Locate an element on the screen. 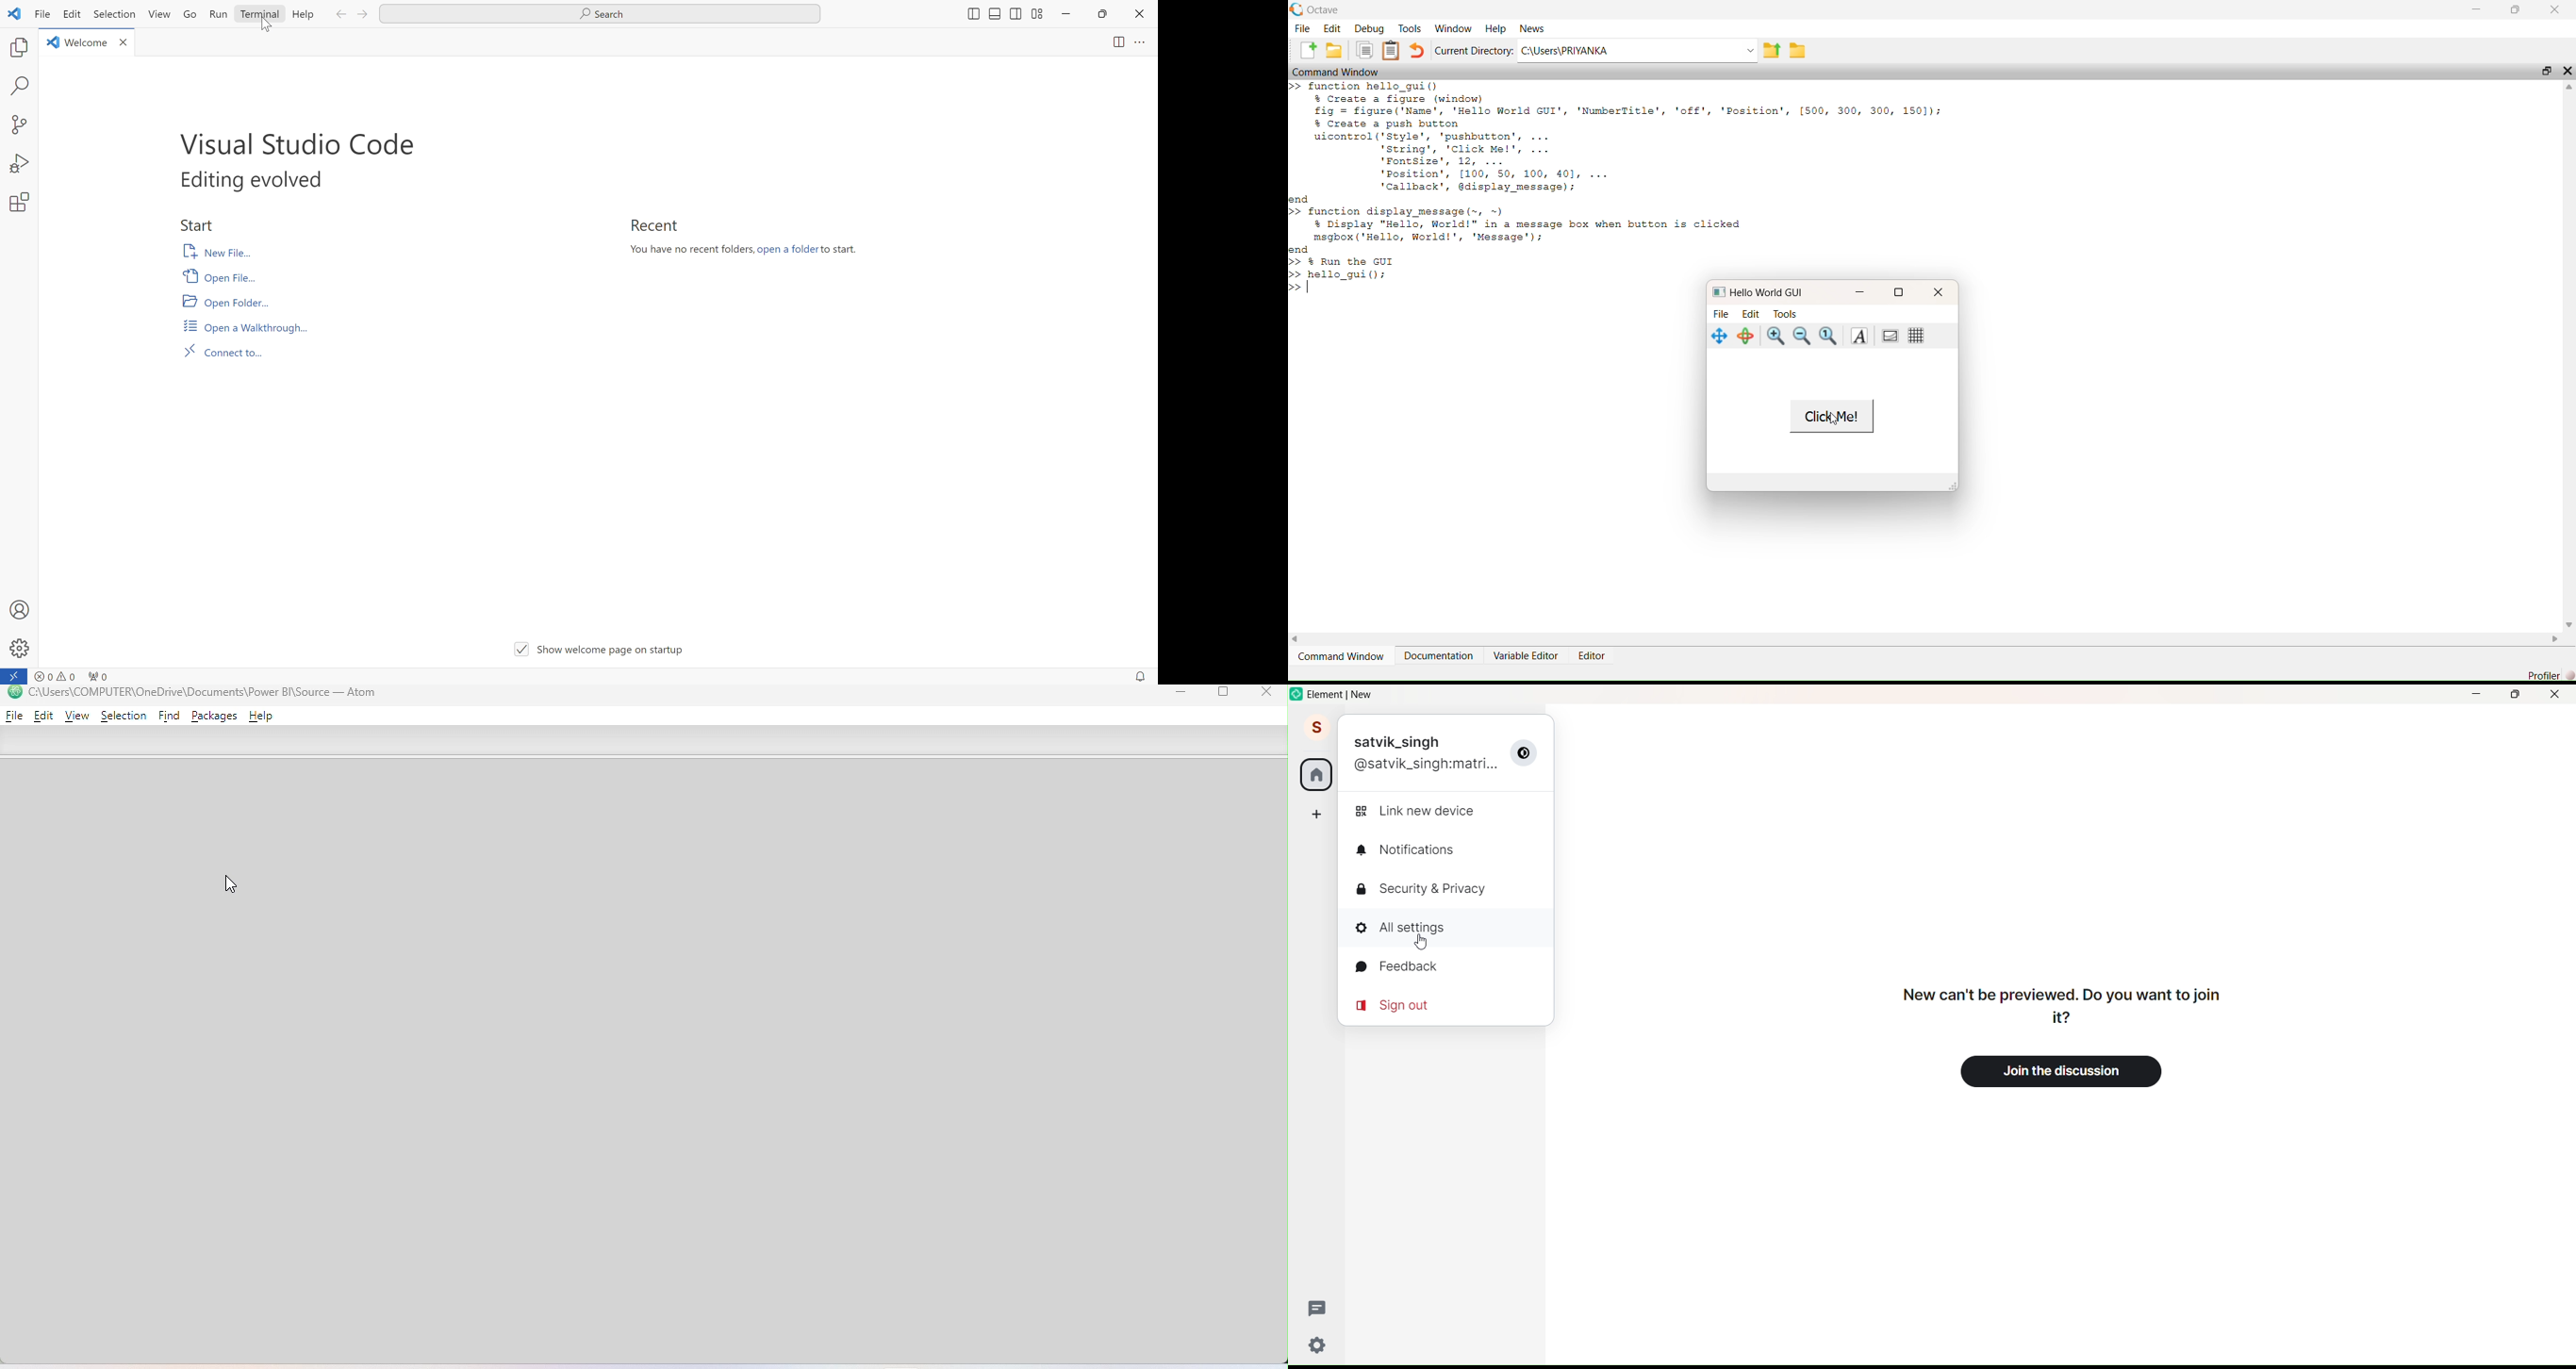 The width and height of the screenshot is (2576, 1372). Edit is located at coordinates (1332, 28).